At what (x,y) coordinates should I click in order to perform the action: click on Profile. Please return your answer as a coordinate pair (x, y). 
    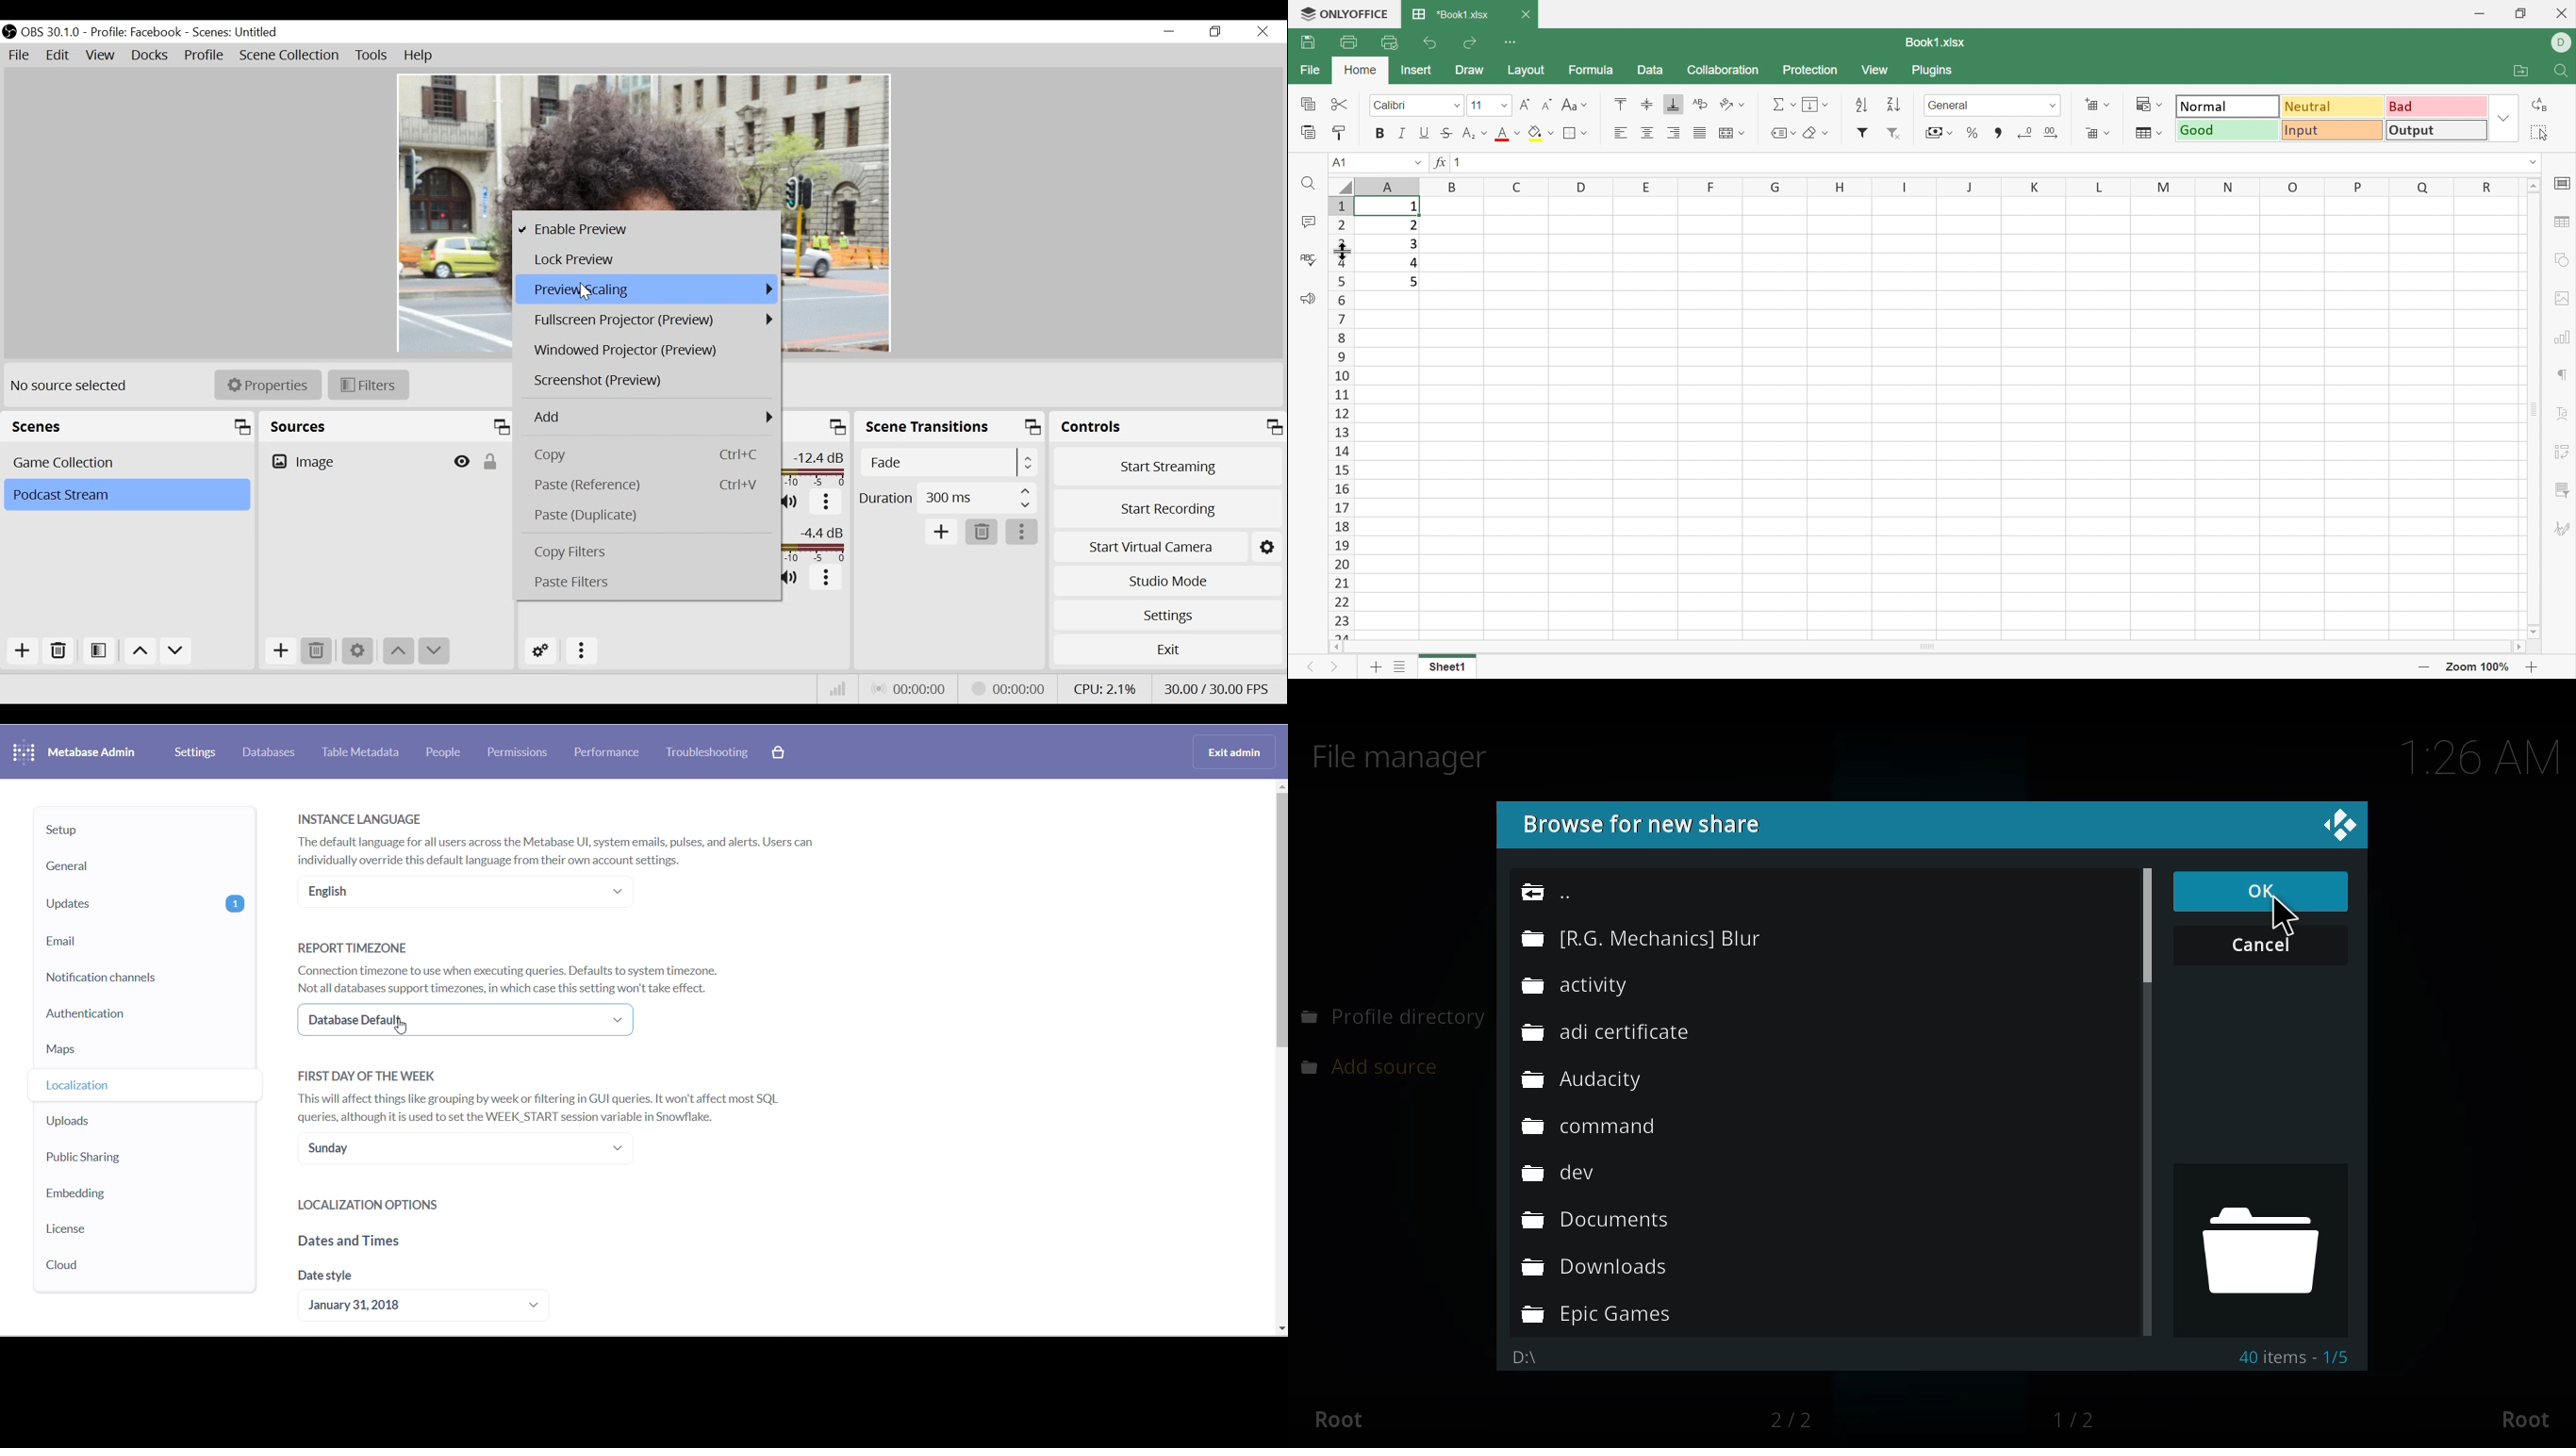
    Looking at the image, I should click on (137, 33).